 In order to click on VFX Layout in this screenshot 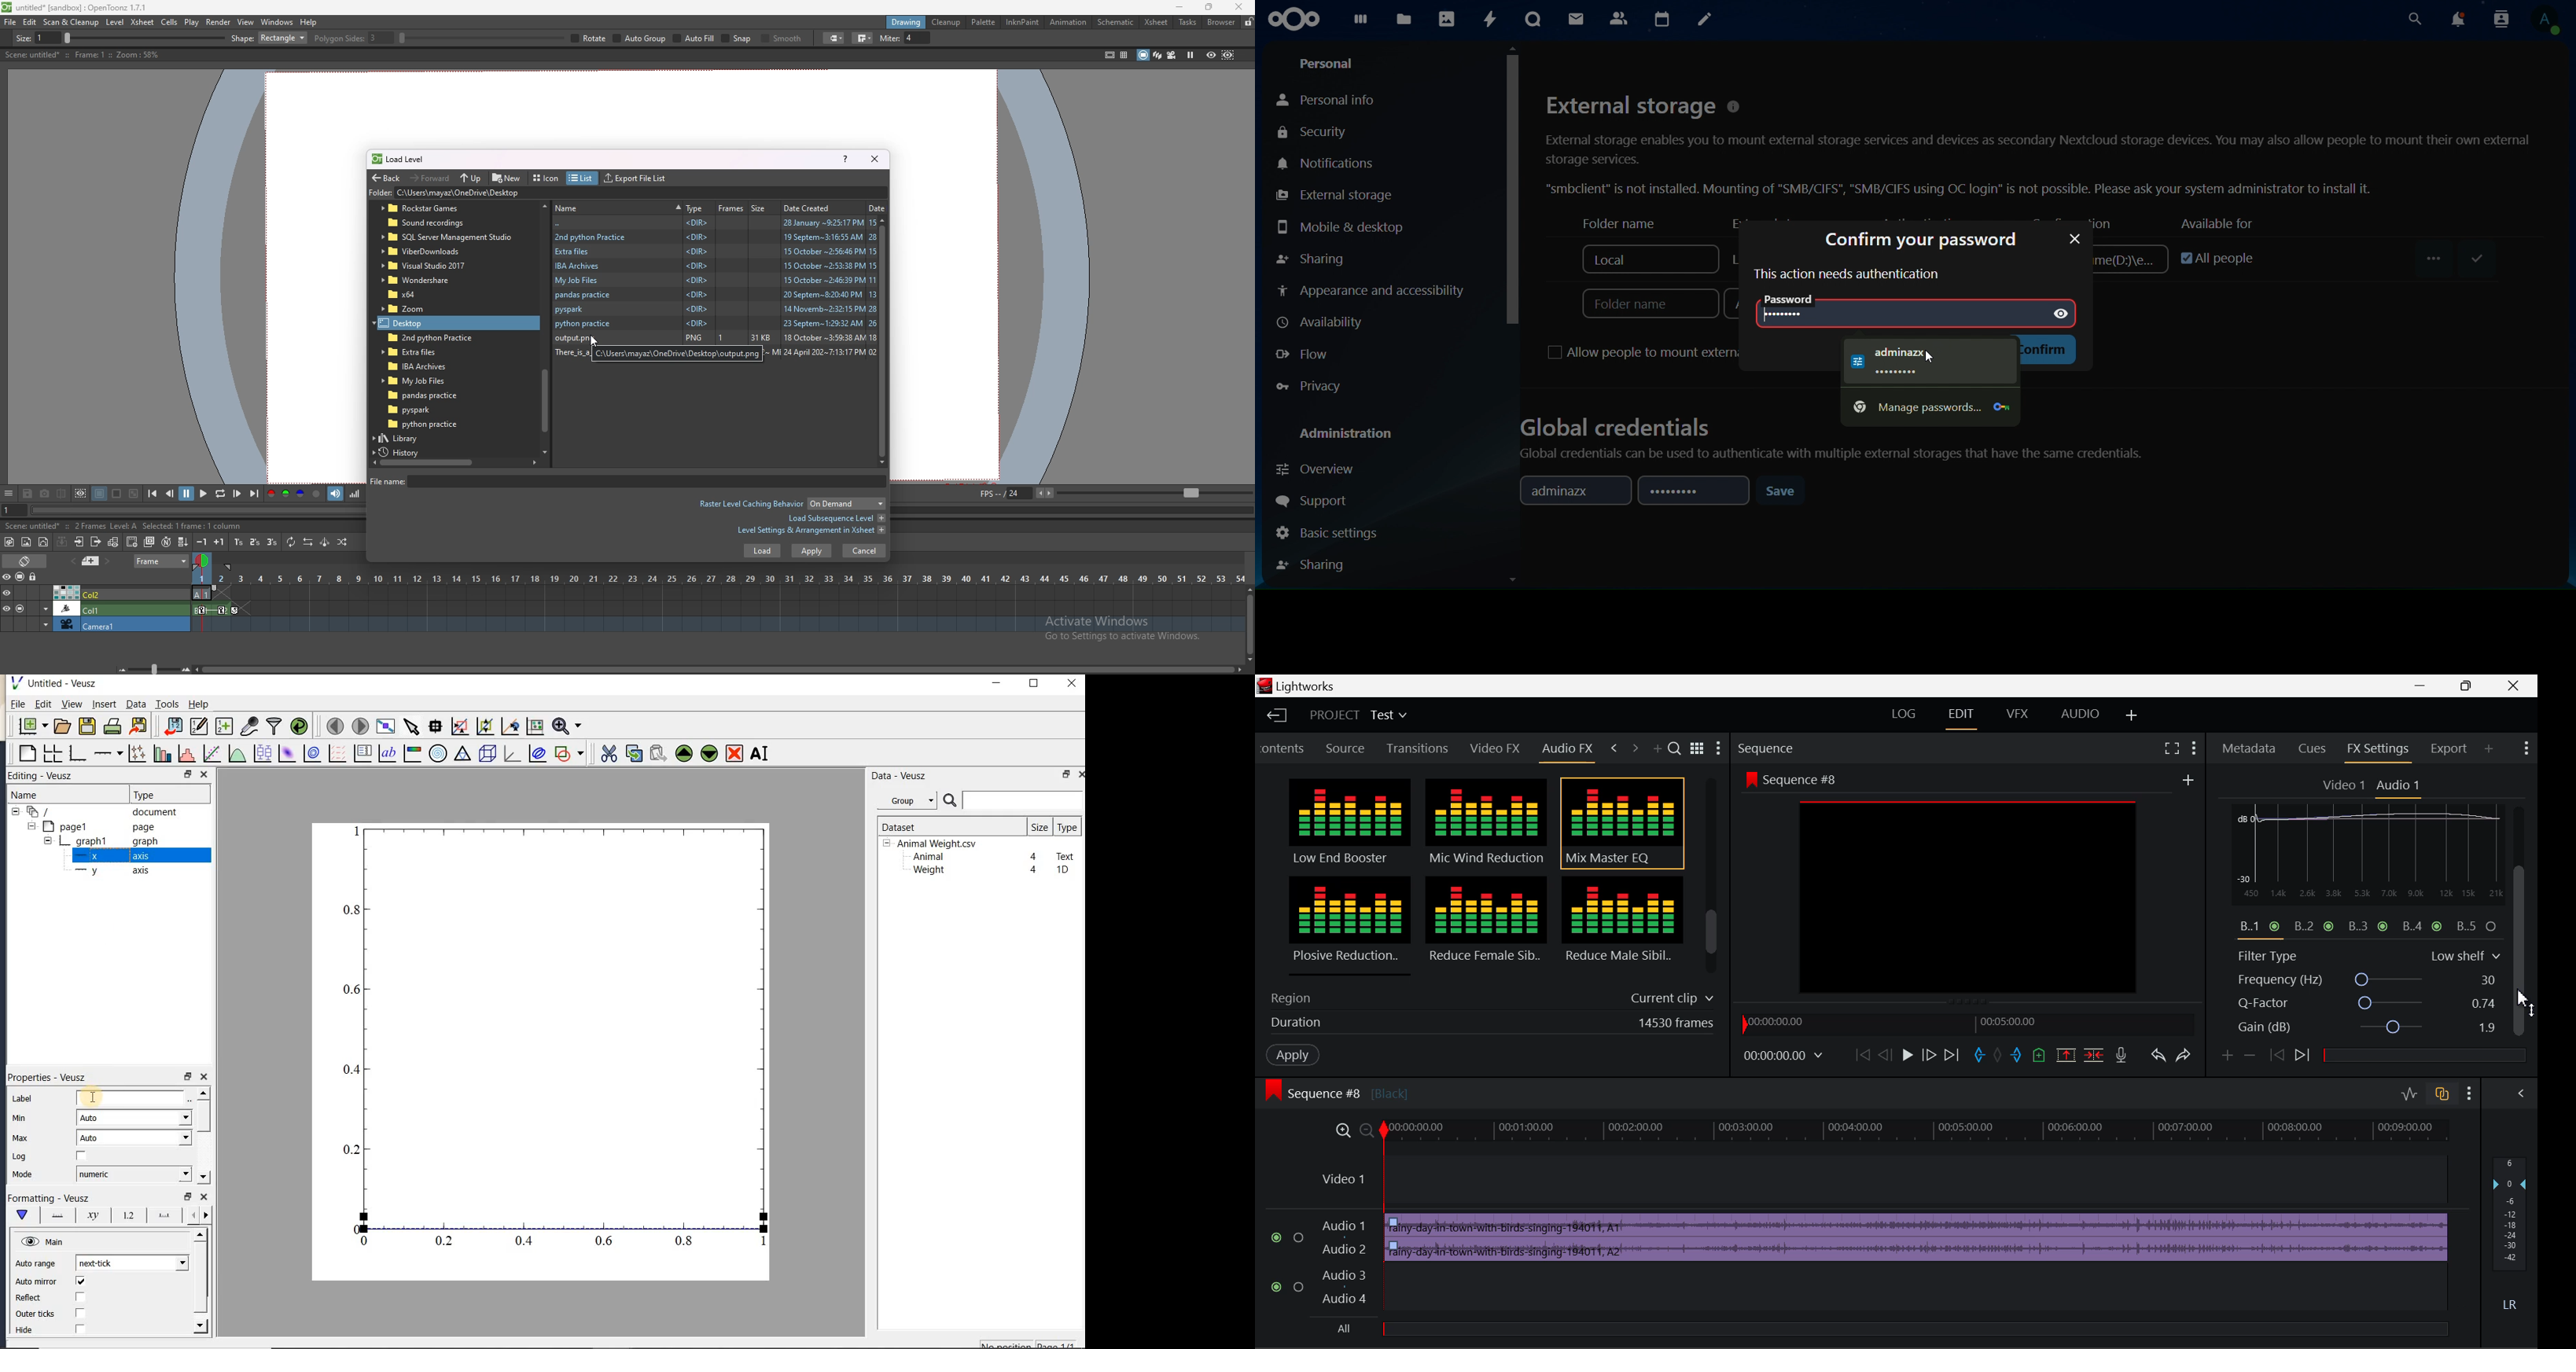, I will do `click(2020, 717)`.